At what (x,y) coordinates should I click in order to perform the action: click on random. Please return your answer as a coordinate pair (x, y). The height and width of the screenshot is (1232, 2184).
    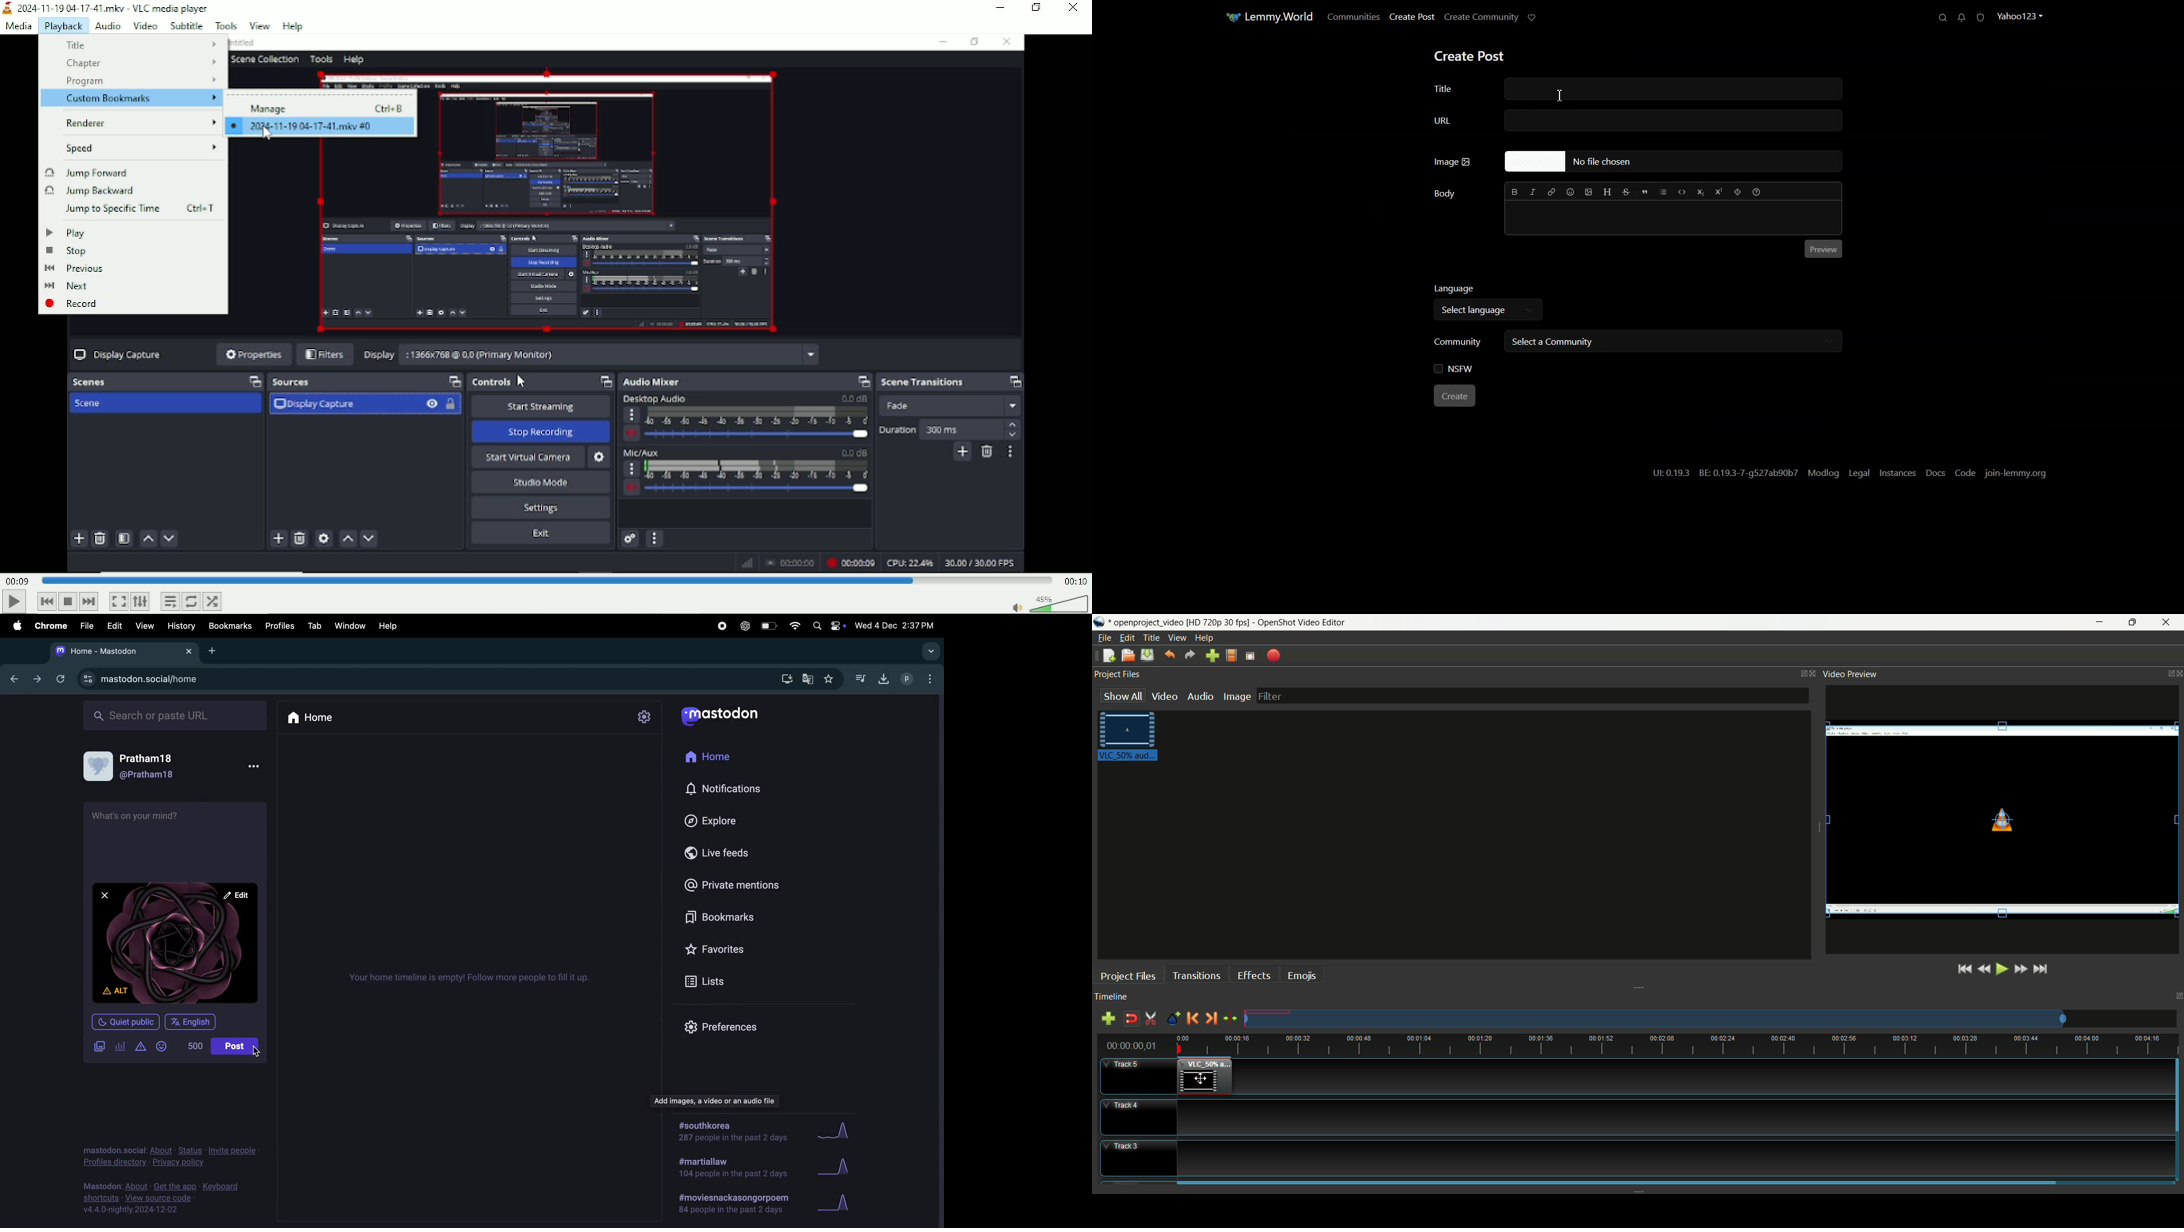
    Looking at the image, I should click on (212, 602).